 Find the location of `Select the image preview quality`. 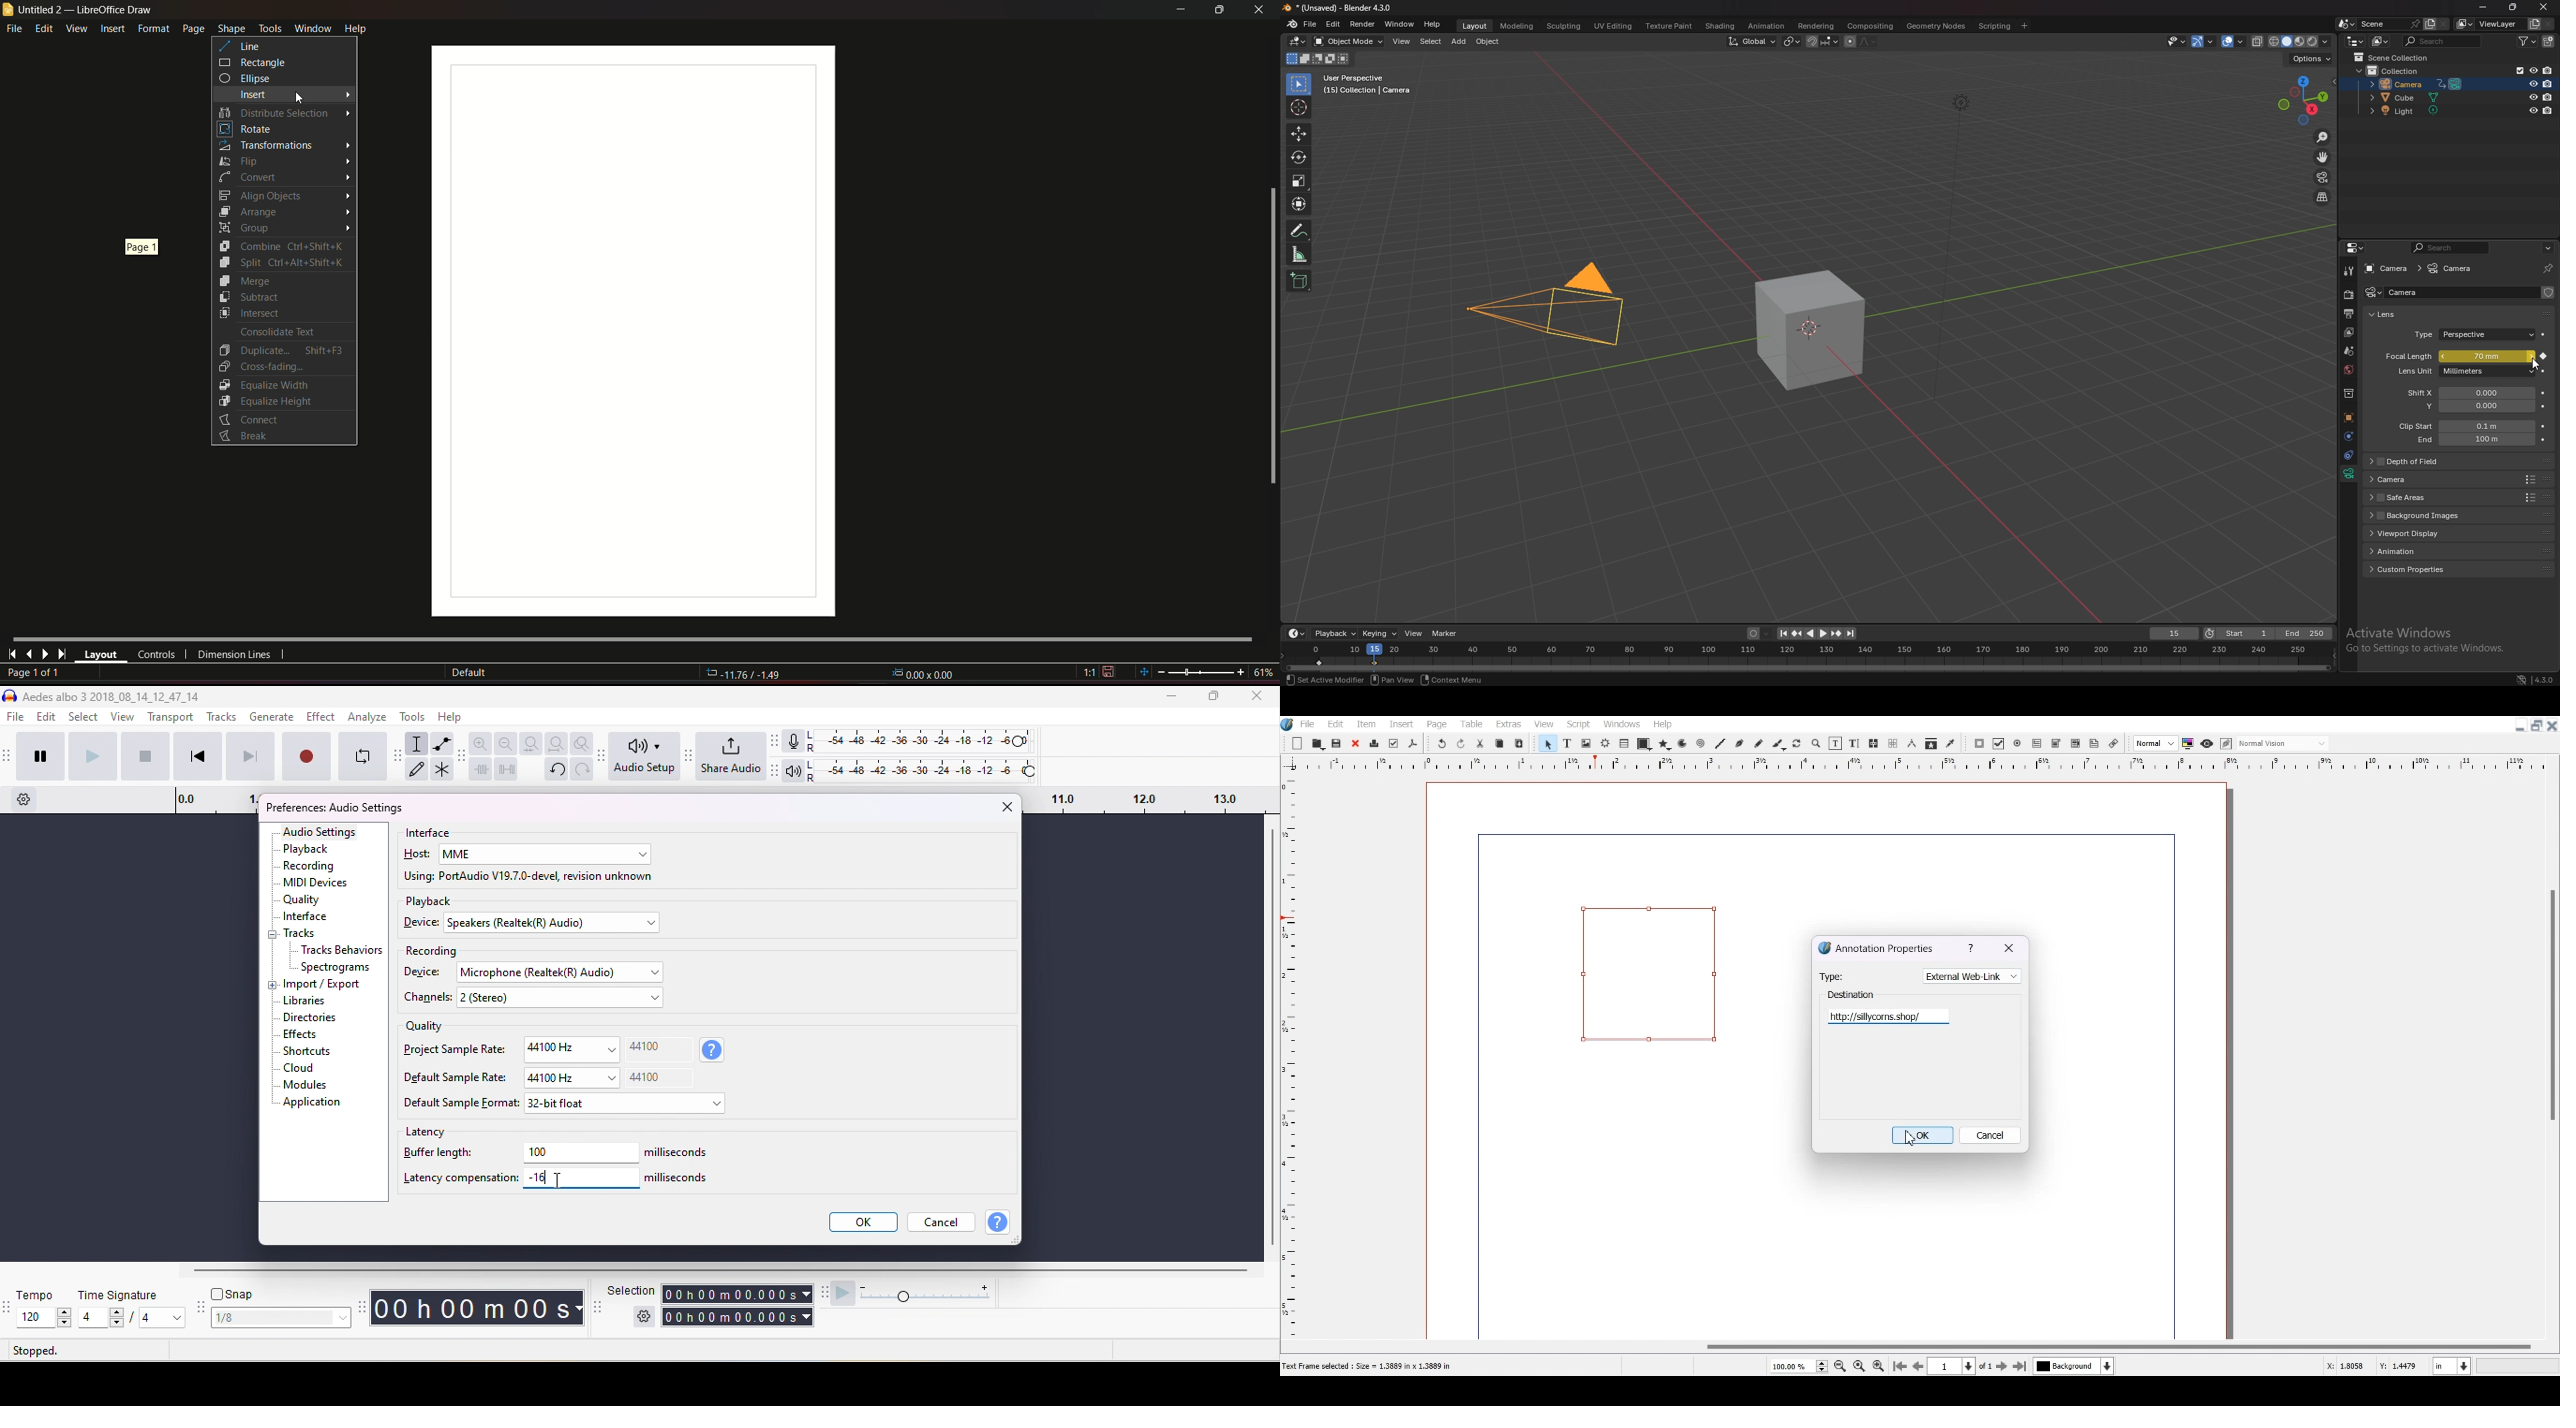

Select the image preview quality is located at coordinates (2154, 743).